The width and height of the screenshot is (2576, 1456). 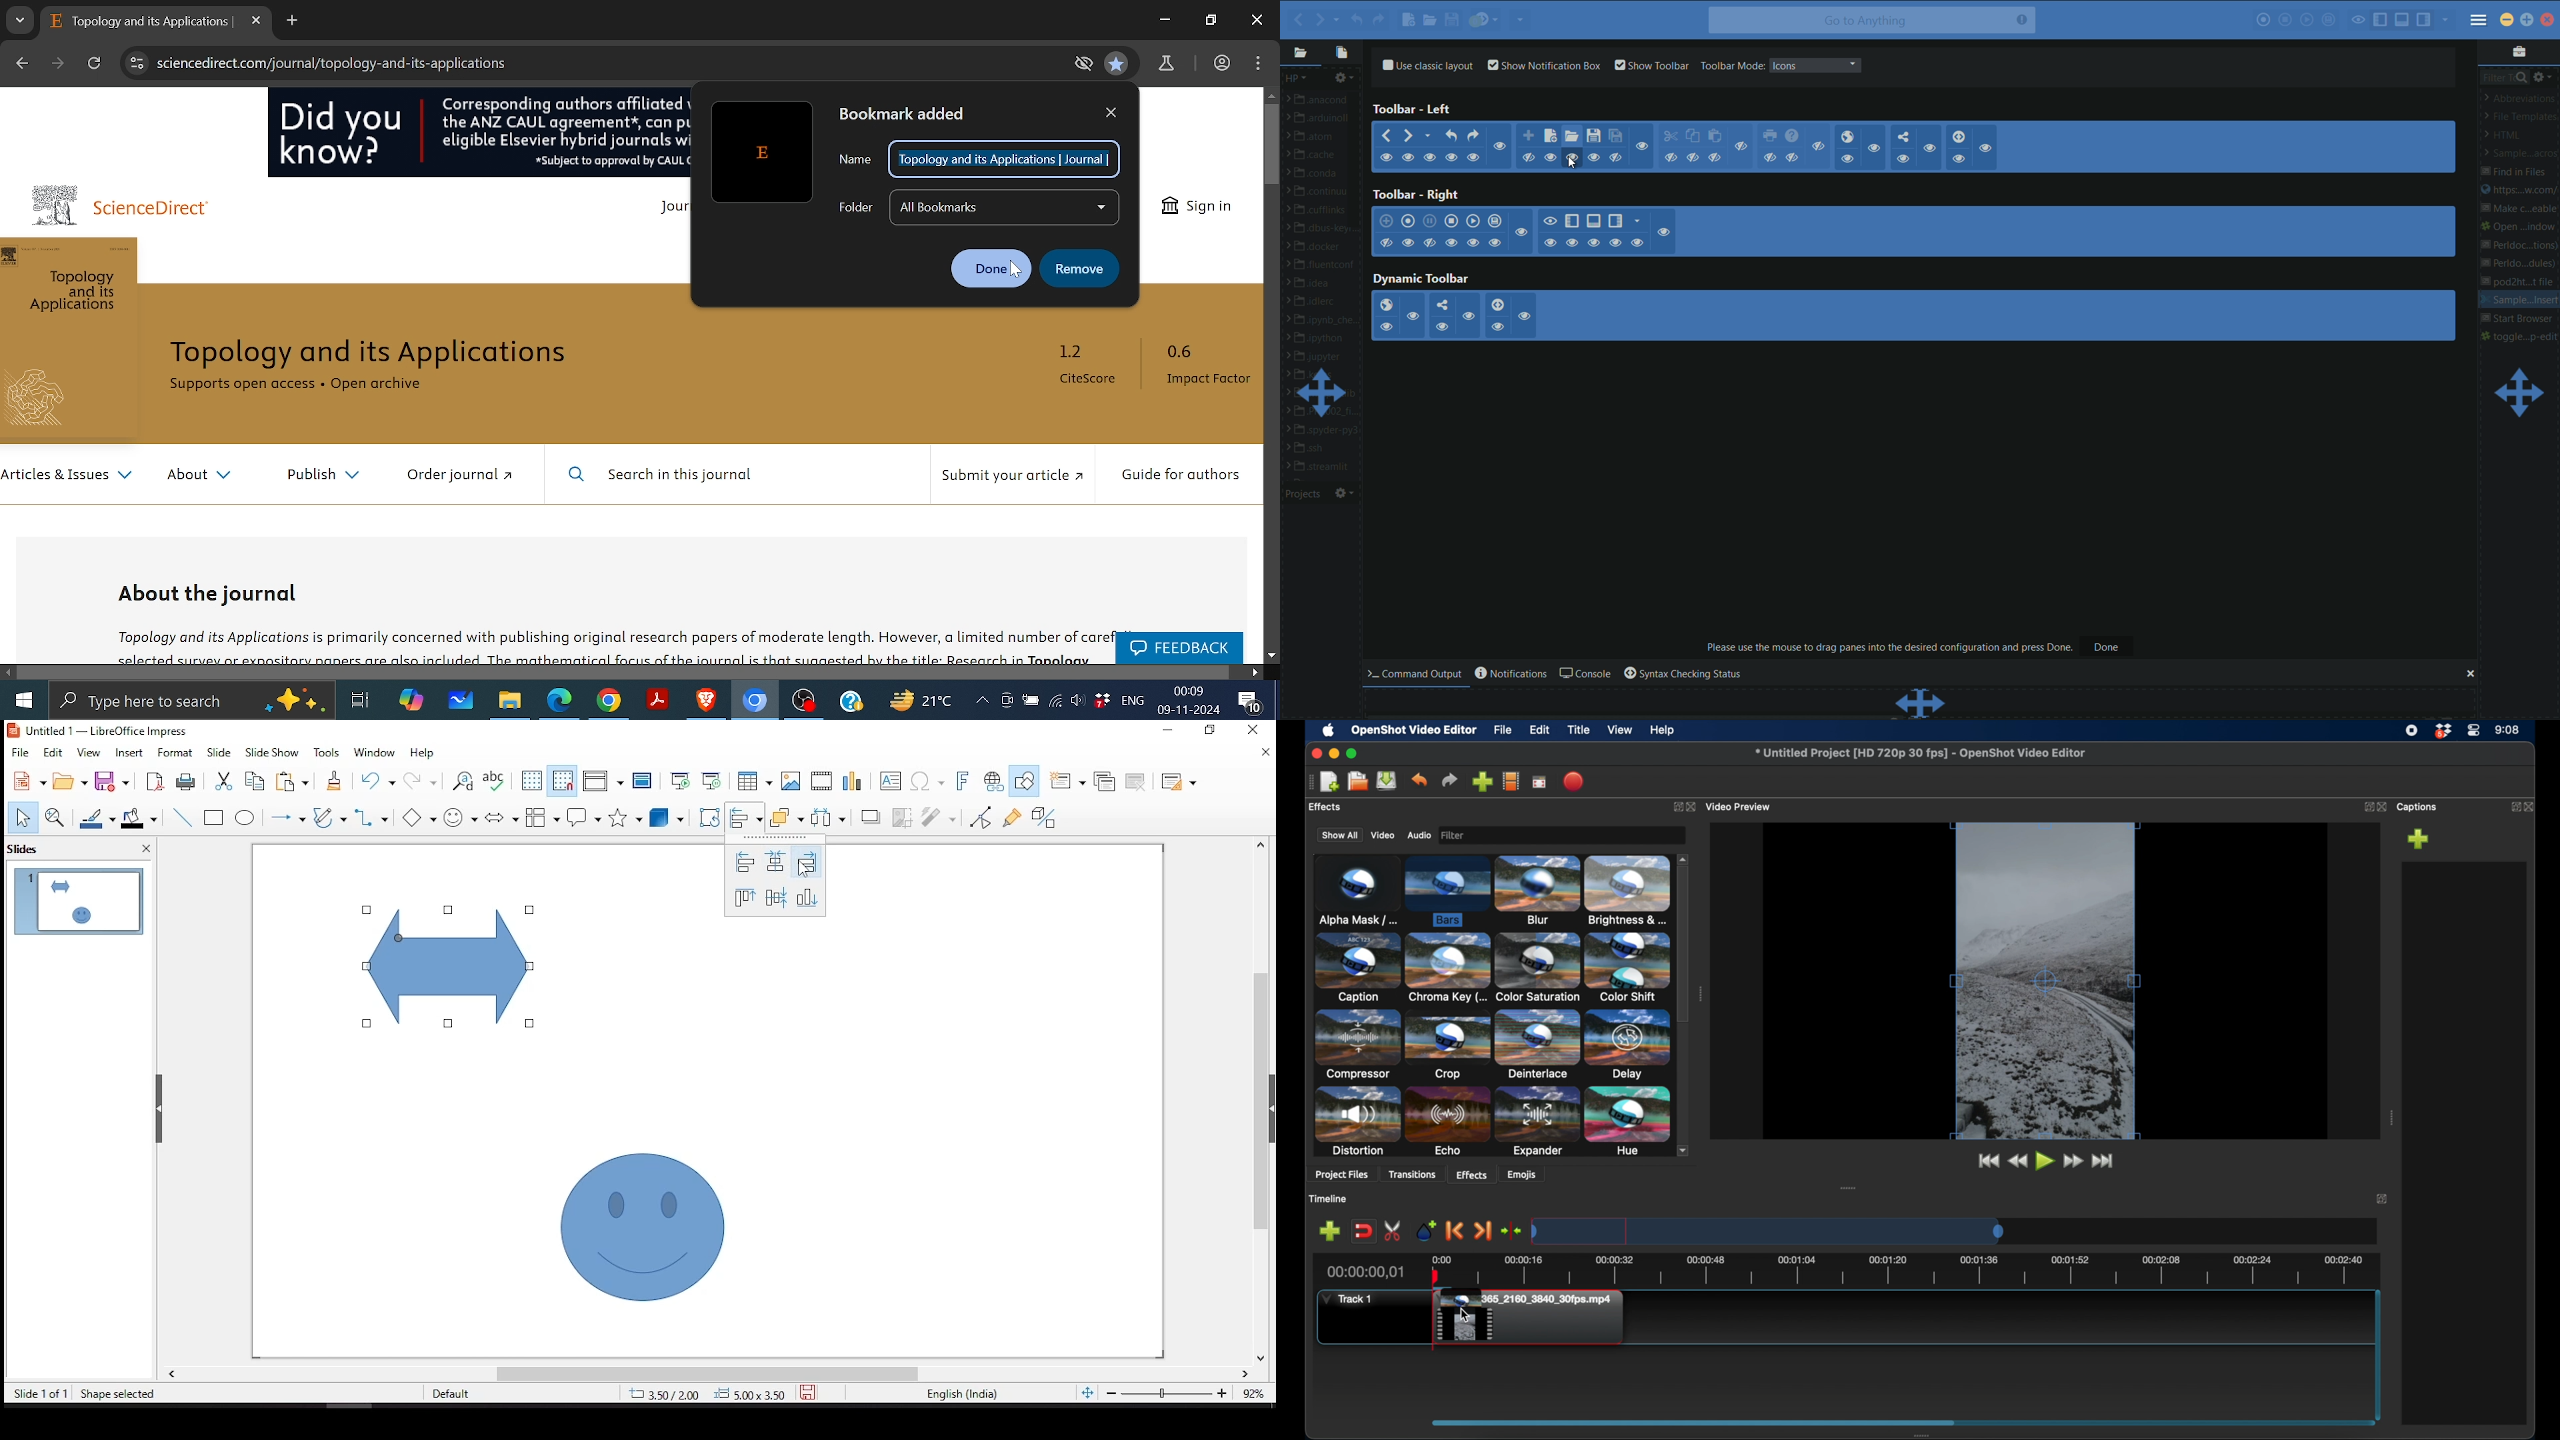 What do you see at coordinates (377, 753) in the screenshot?
I see `window` at bounding box center [377, 753].